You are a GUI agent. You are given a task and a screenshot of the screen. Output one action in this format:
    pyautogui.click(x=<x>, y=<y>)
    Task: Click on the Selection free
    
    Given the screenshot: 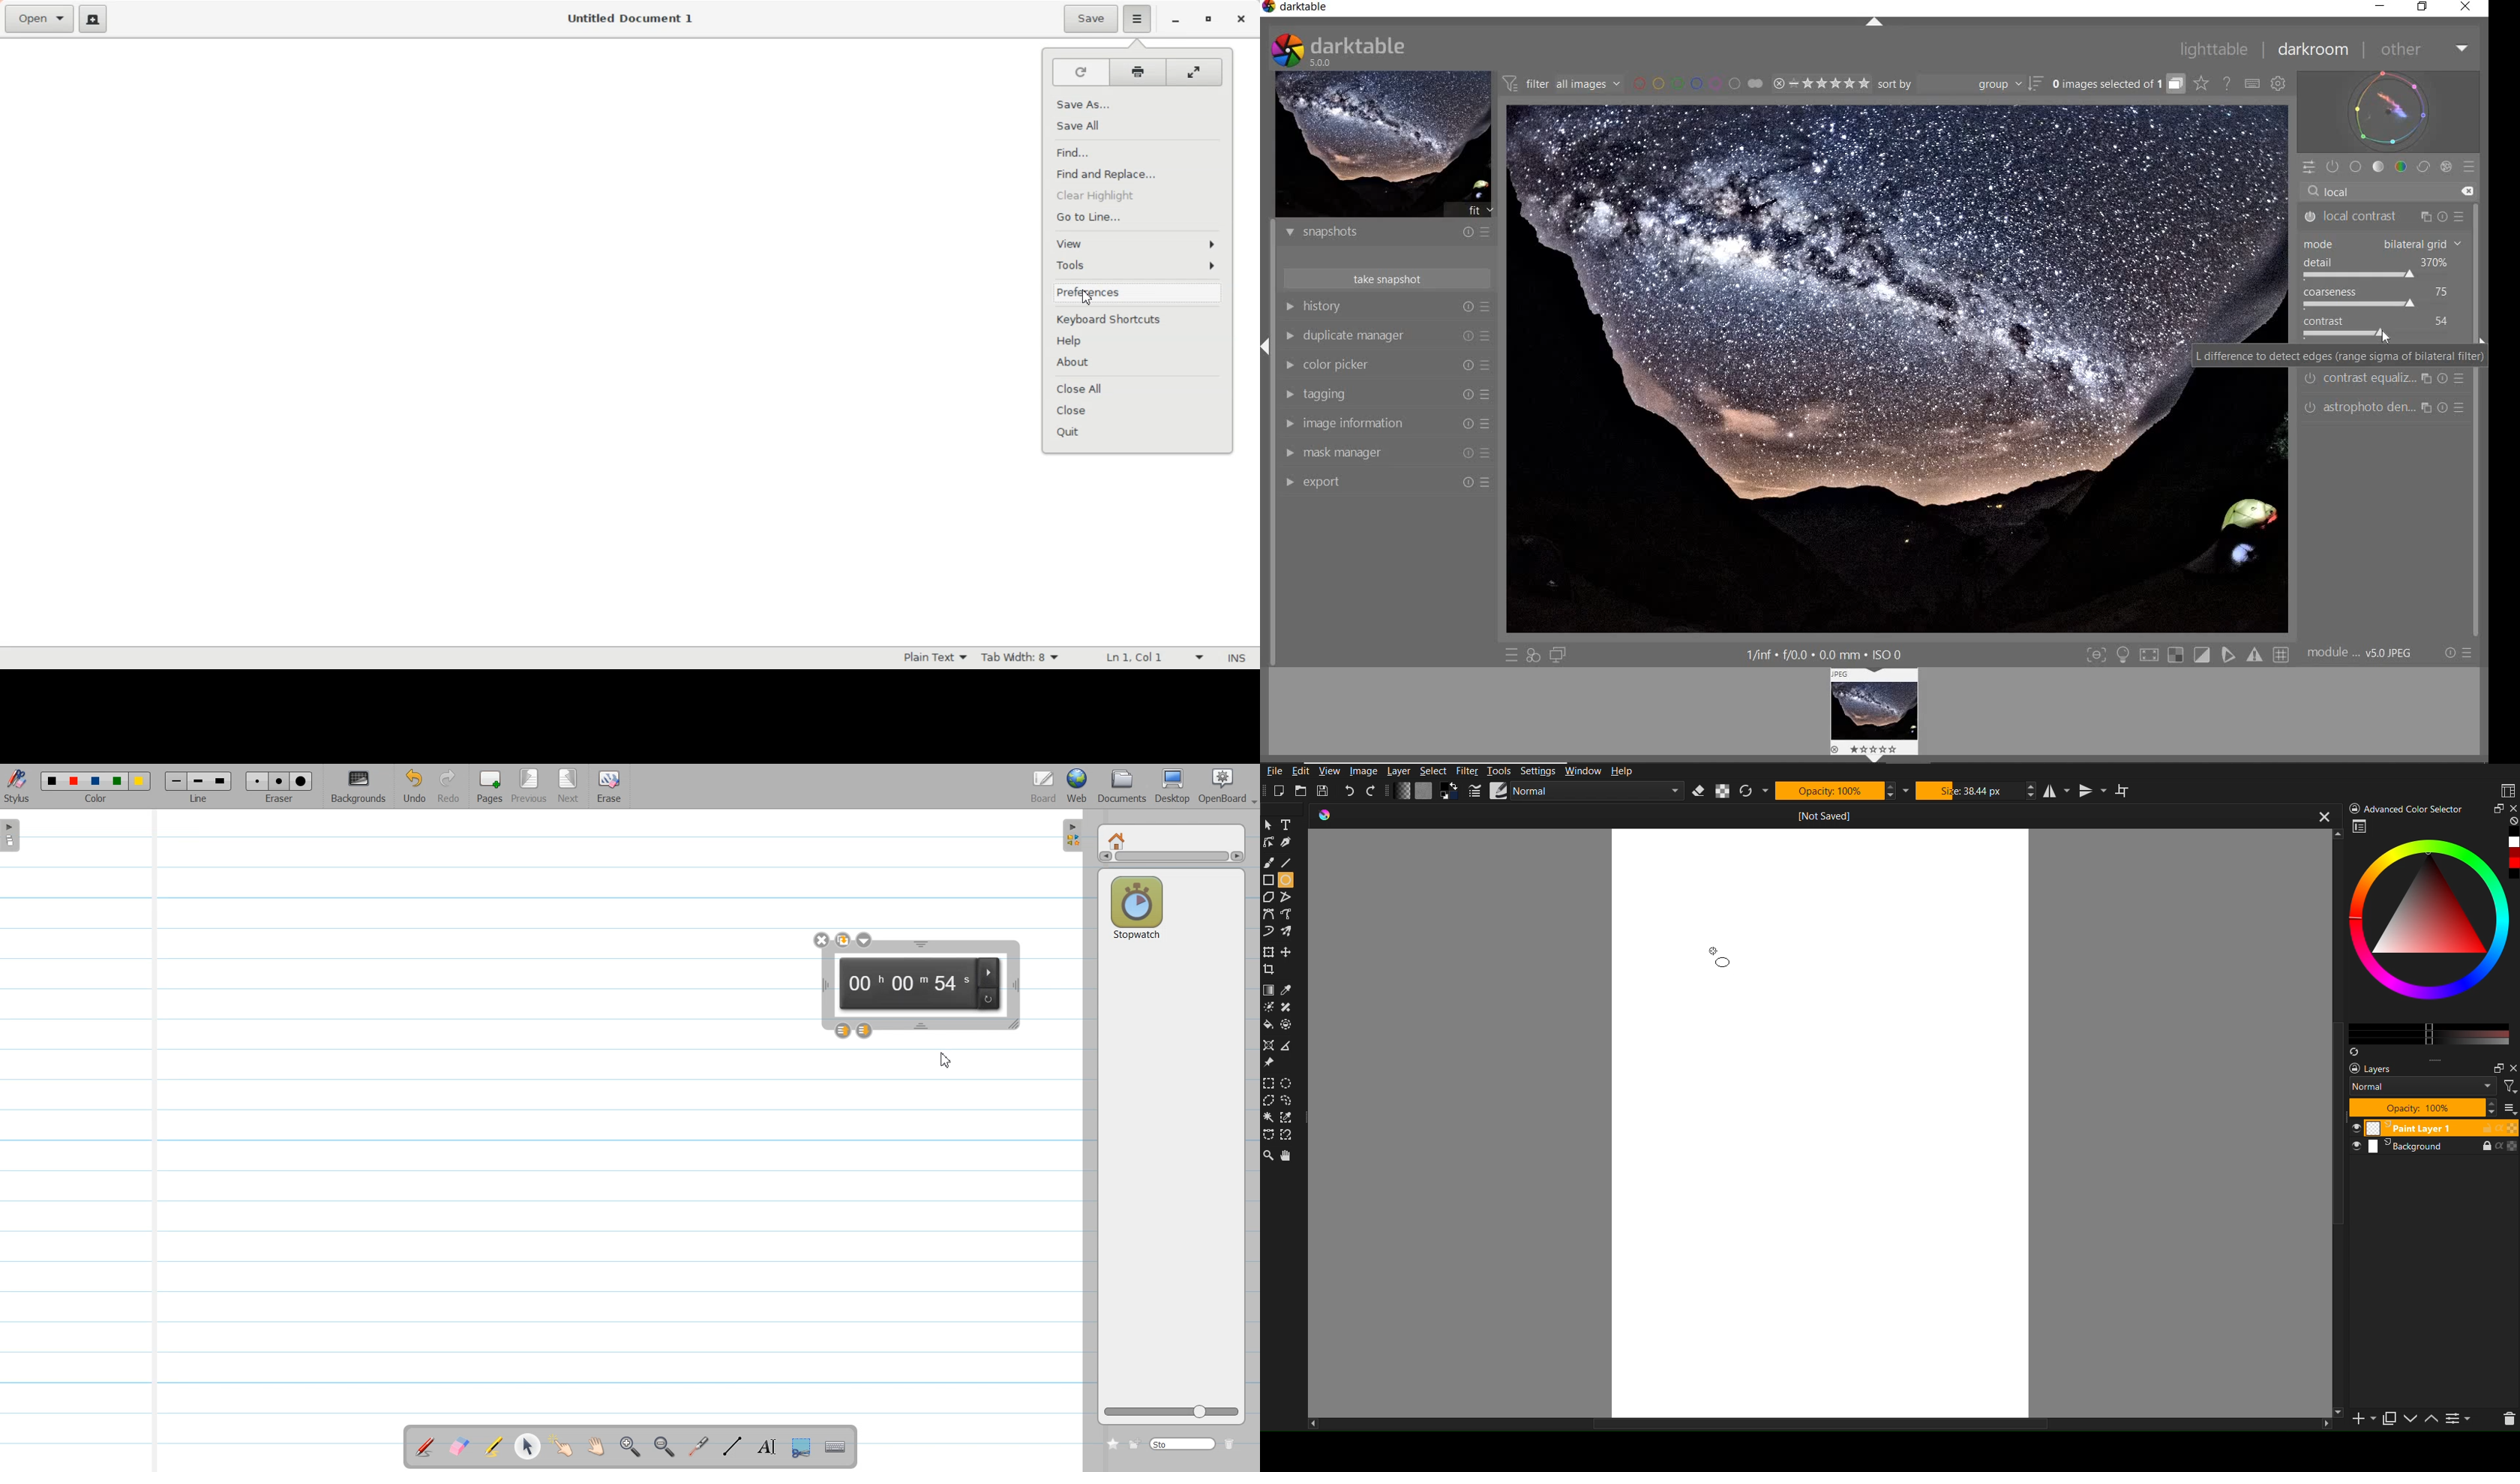 What is the action you would take?
    pyautogui.click(x=1287, y=1101)
    